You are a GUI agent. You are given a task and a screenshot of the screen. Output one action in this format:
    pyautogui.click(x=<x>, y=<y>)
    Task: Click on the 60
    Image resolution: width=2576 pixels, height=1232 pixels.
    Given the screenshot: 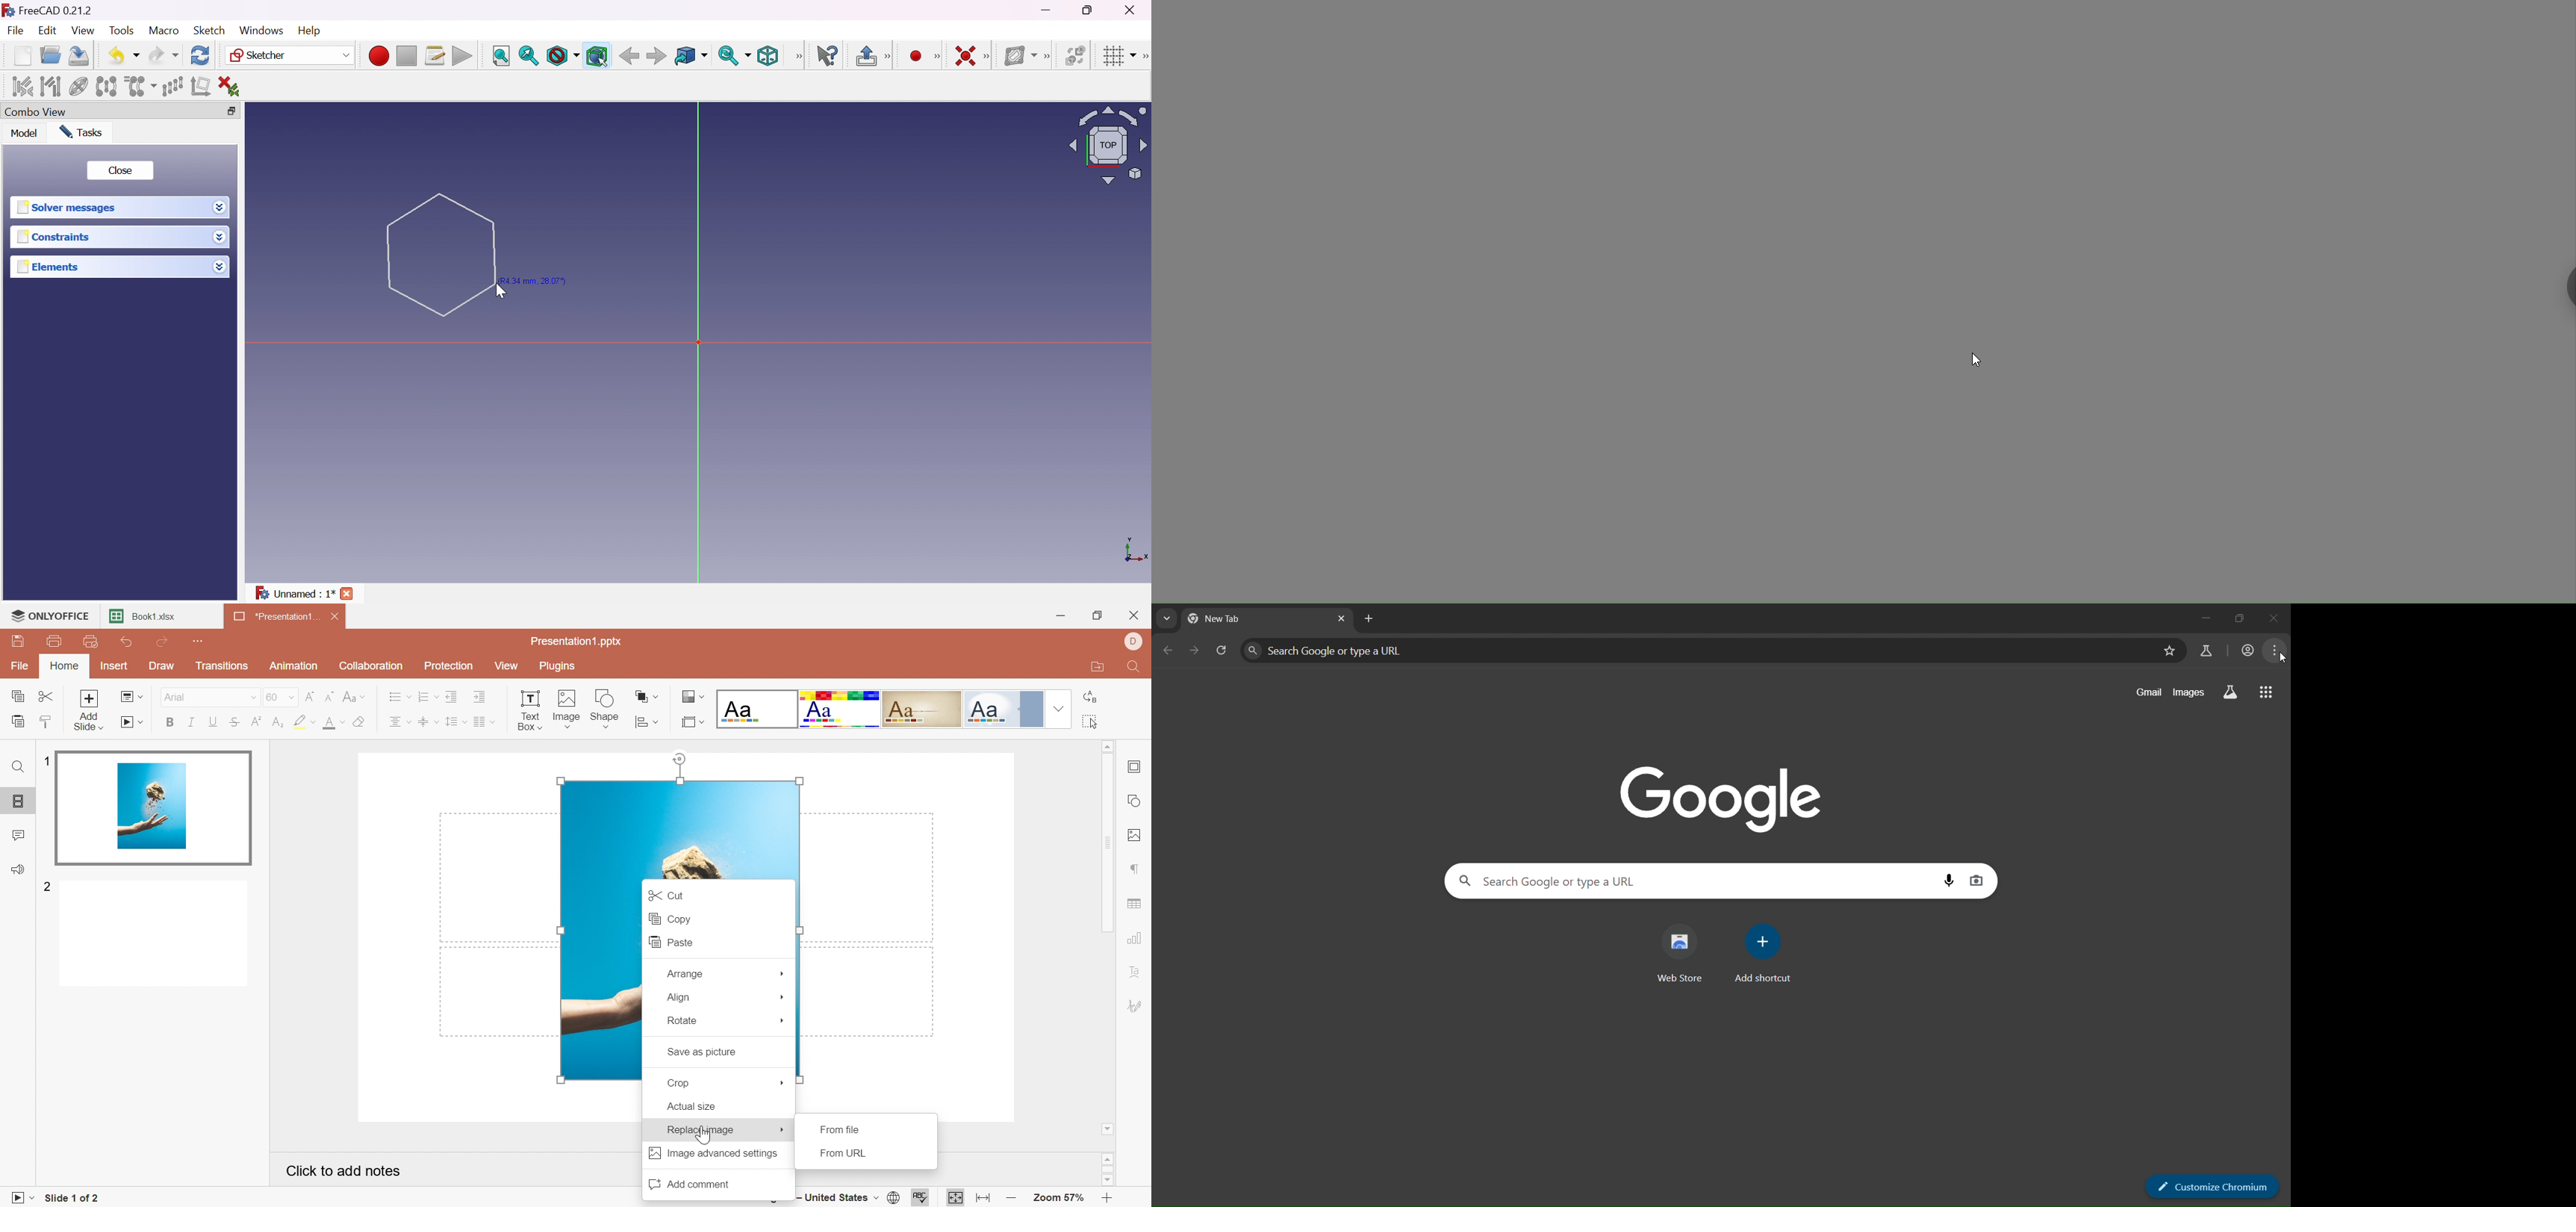 What is the action you would take?
    pyautogui.click(x=280, y=696)
    